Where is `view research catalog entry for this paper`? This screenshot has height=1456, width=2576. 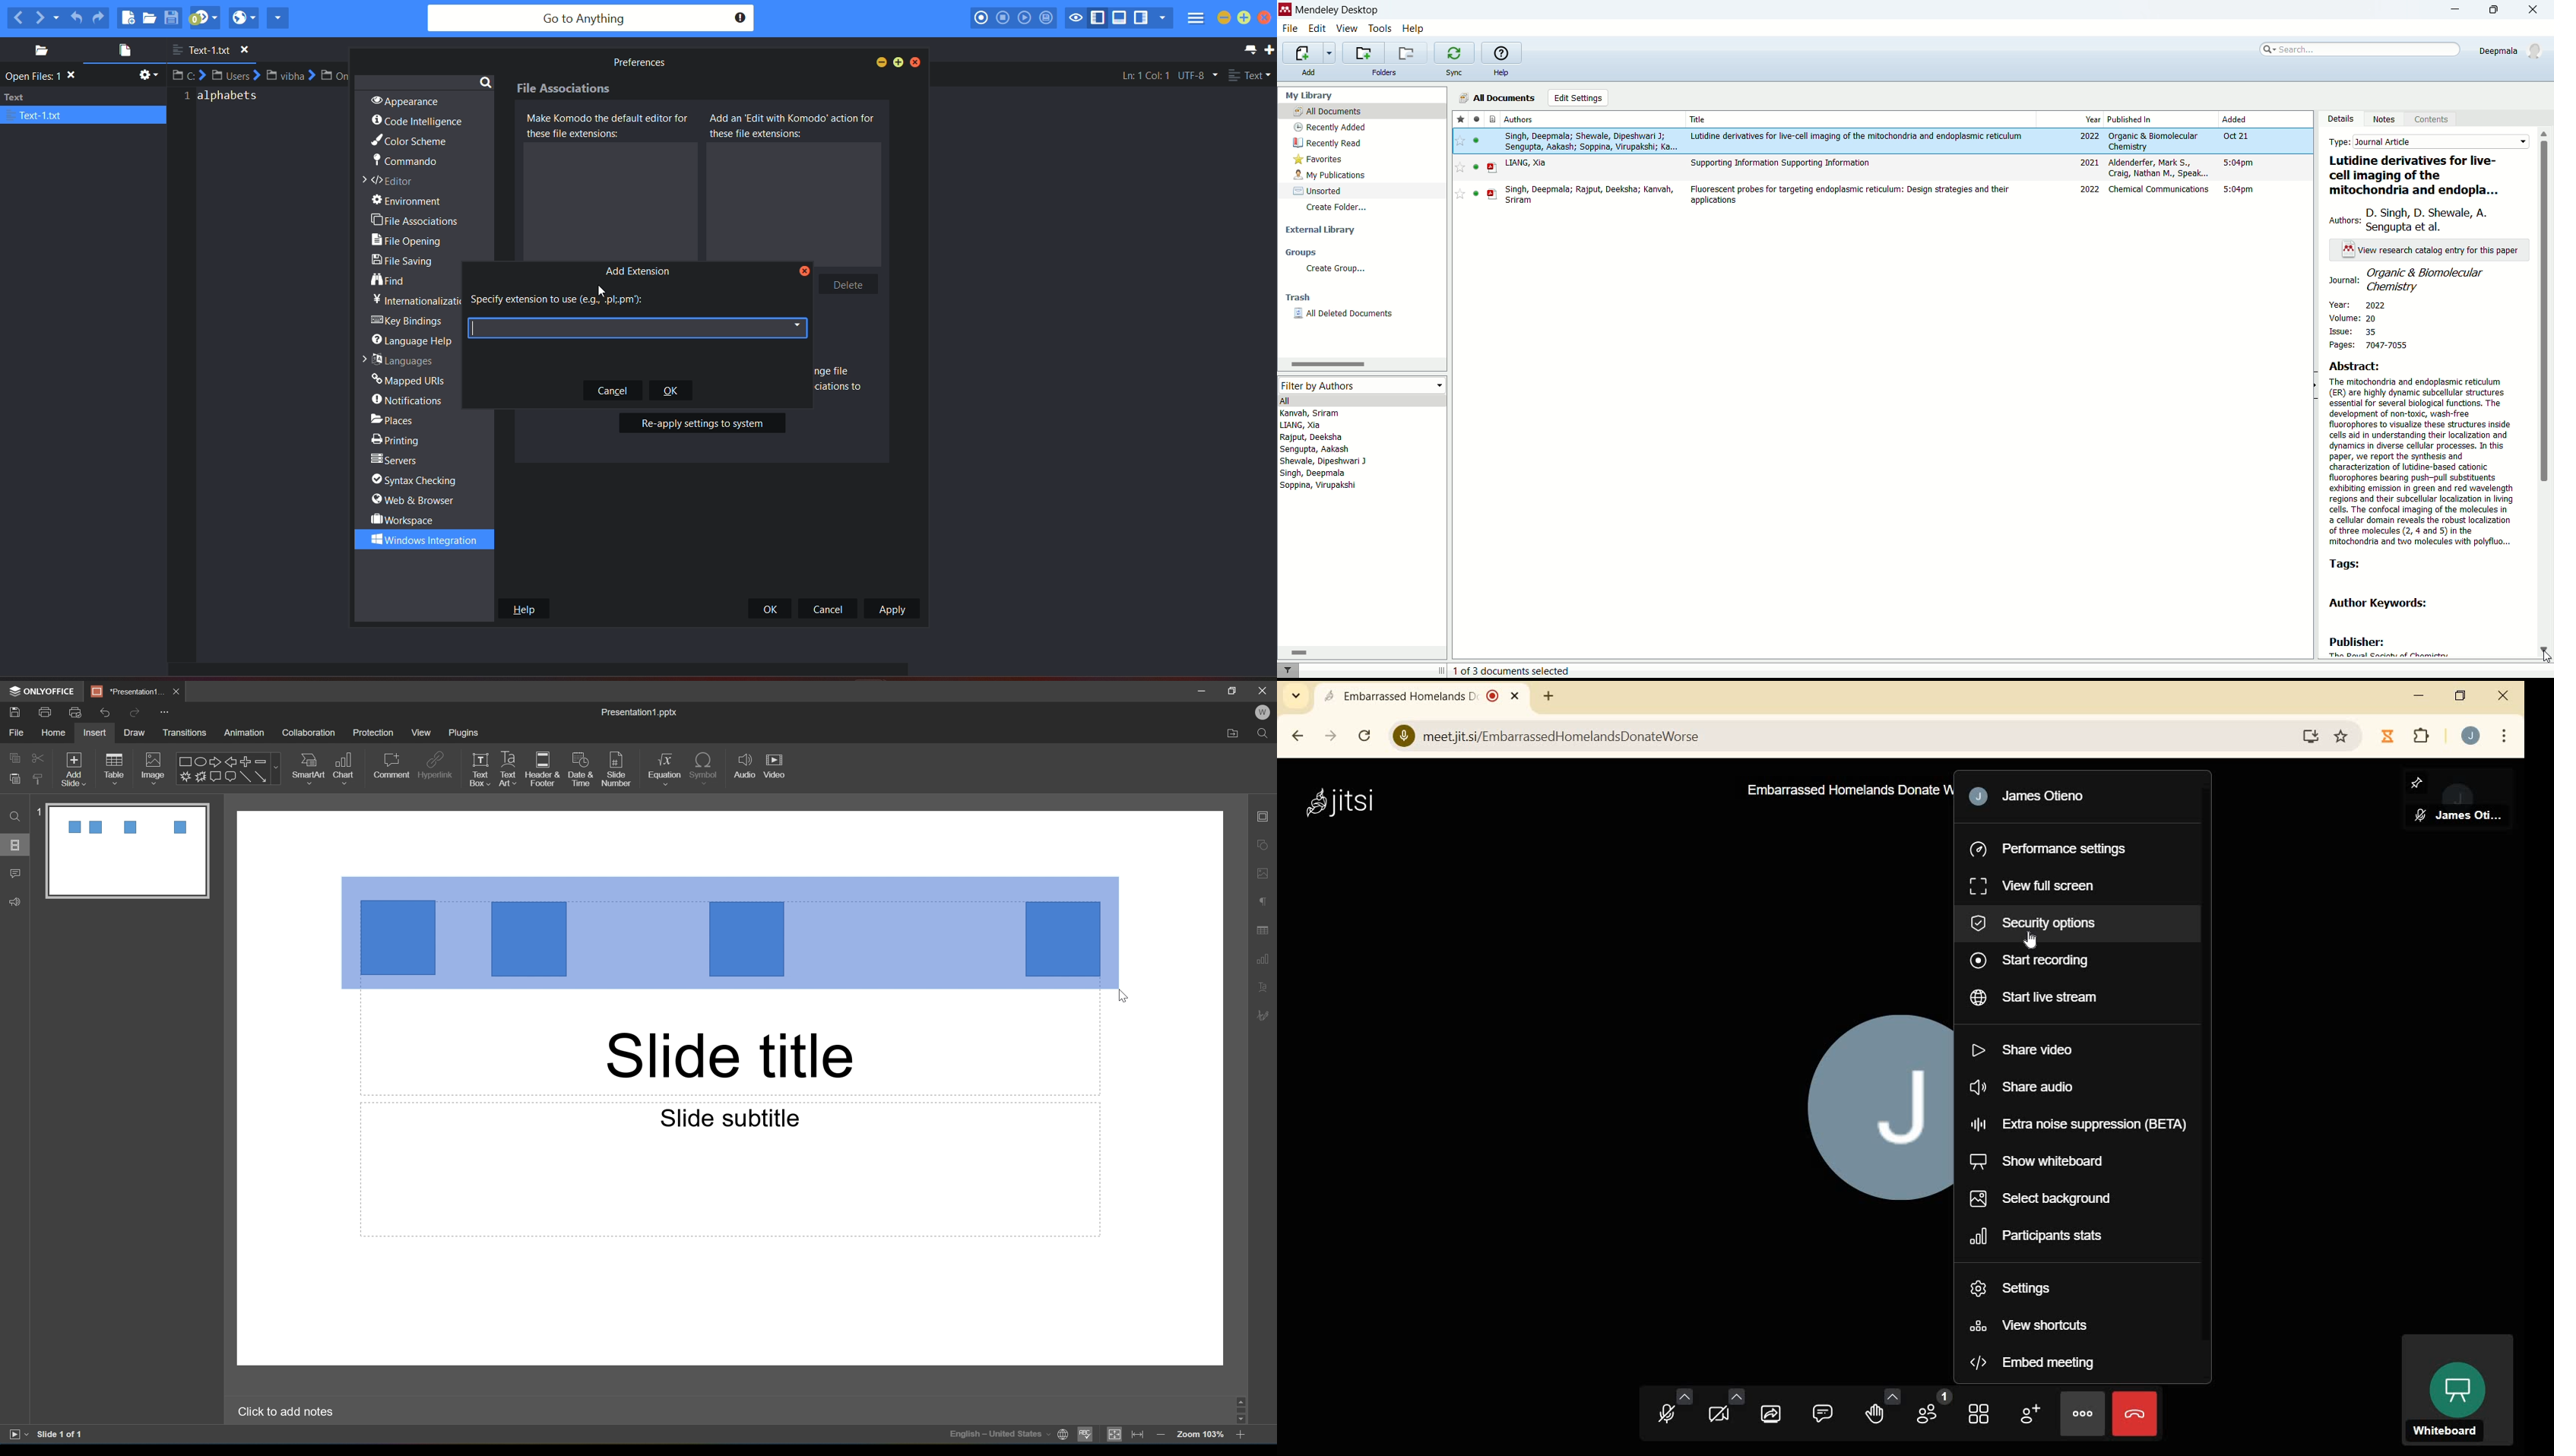 view research catalog entry for this paper is located at coordinates (2433, 251).